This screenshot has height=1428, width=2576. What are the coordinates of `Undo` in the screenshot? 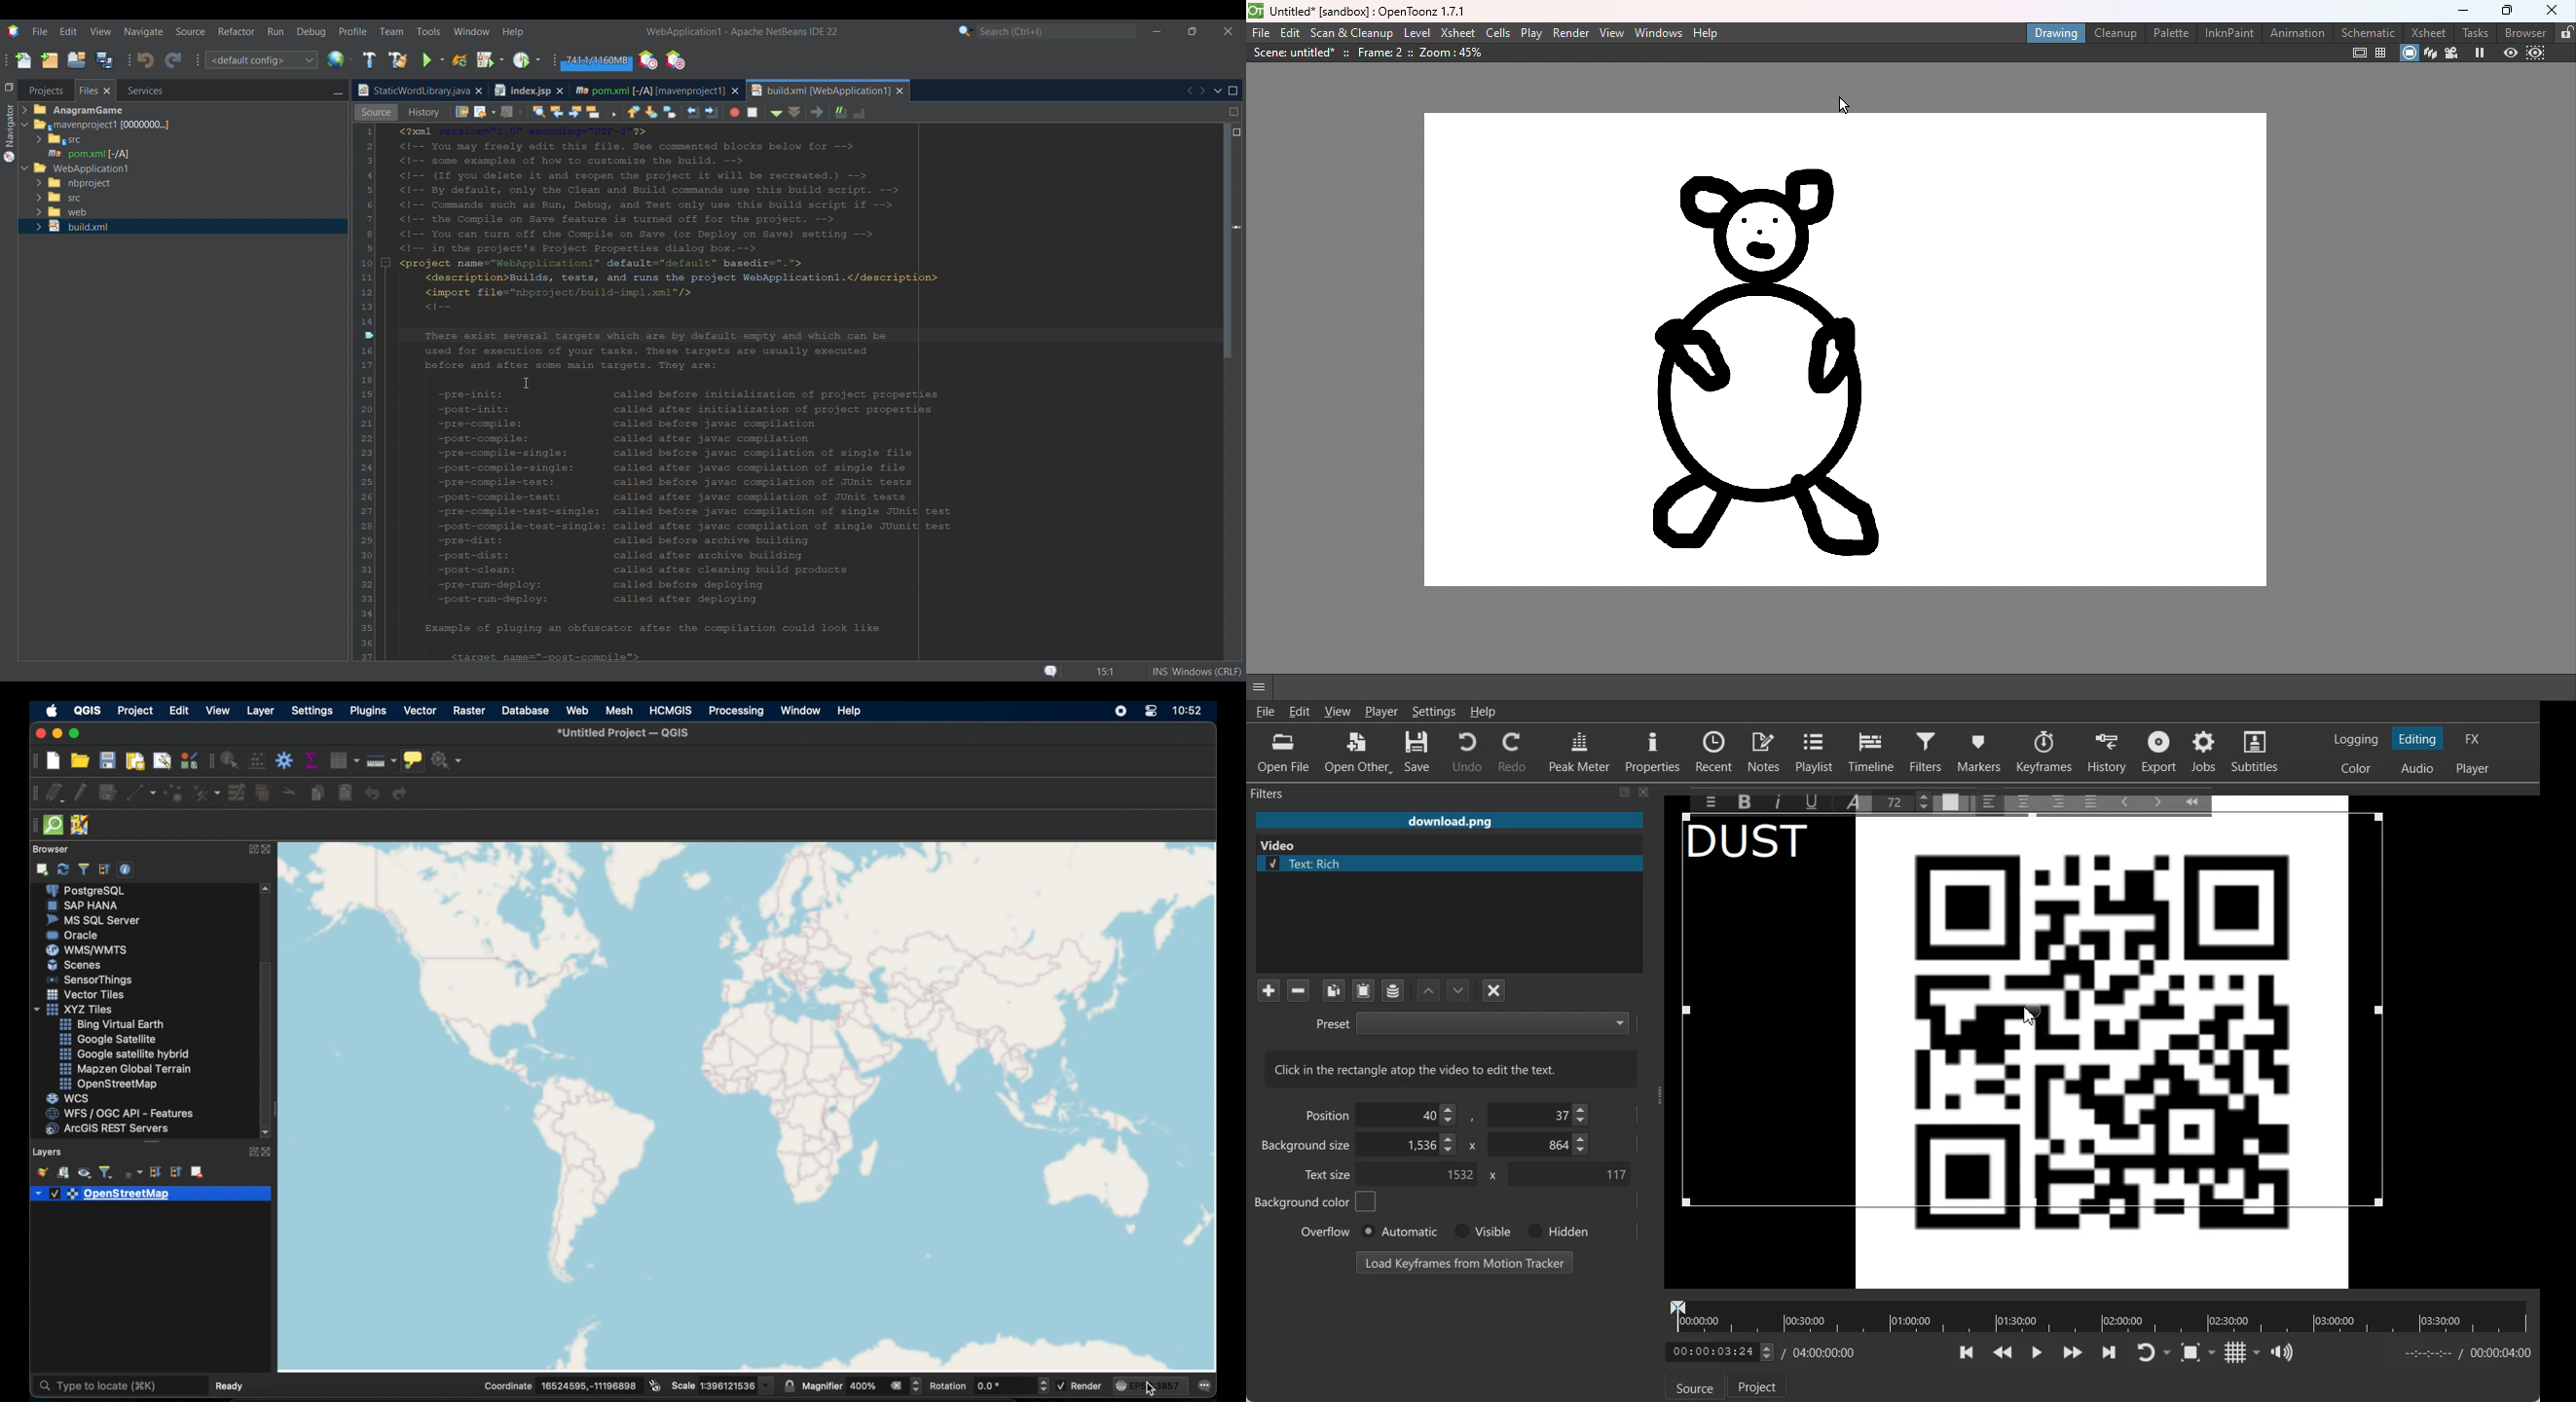 It's located at (145, 60).